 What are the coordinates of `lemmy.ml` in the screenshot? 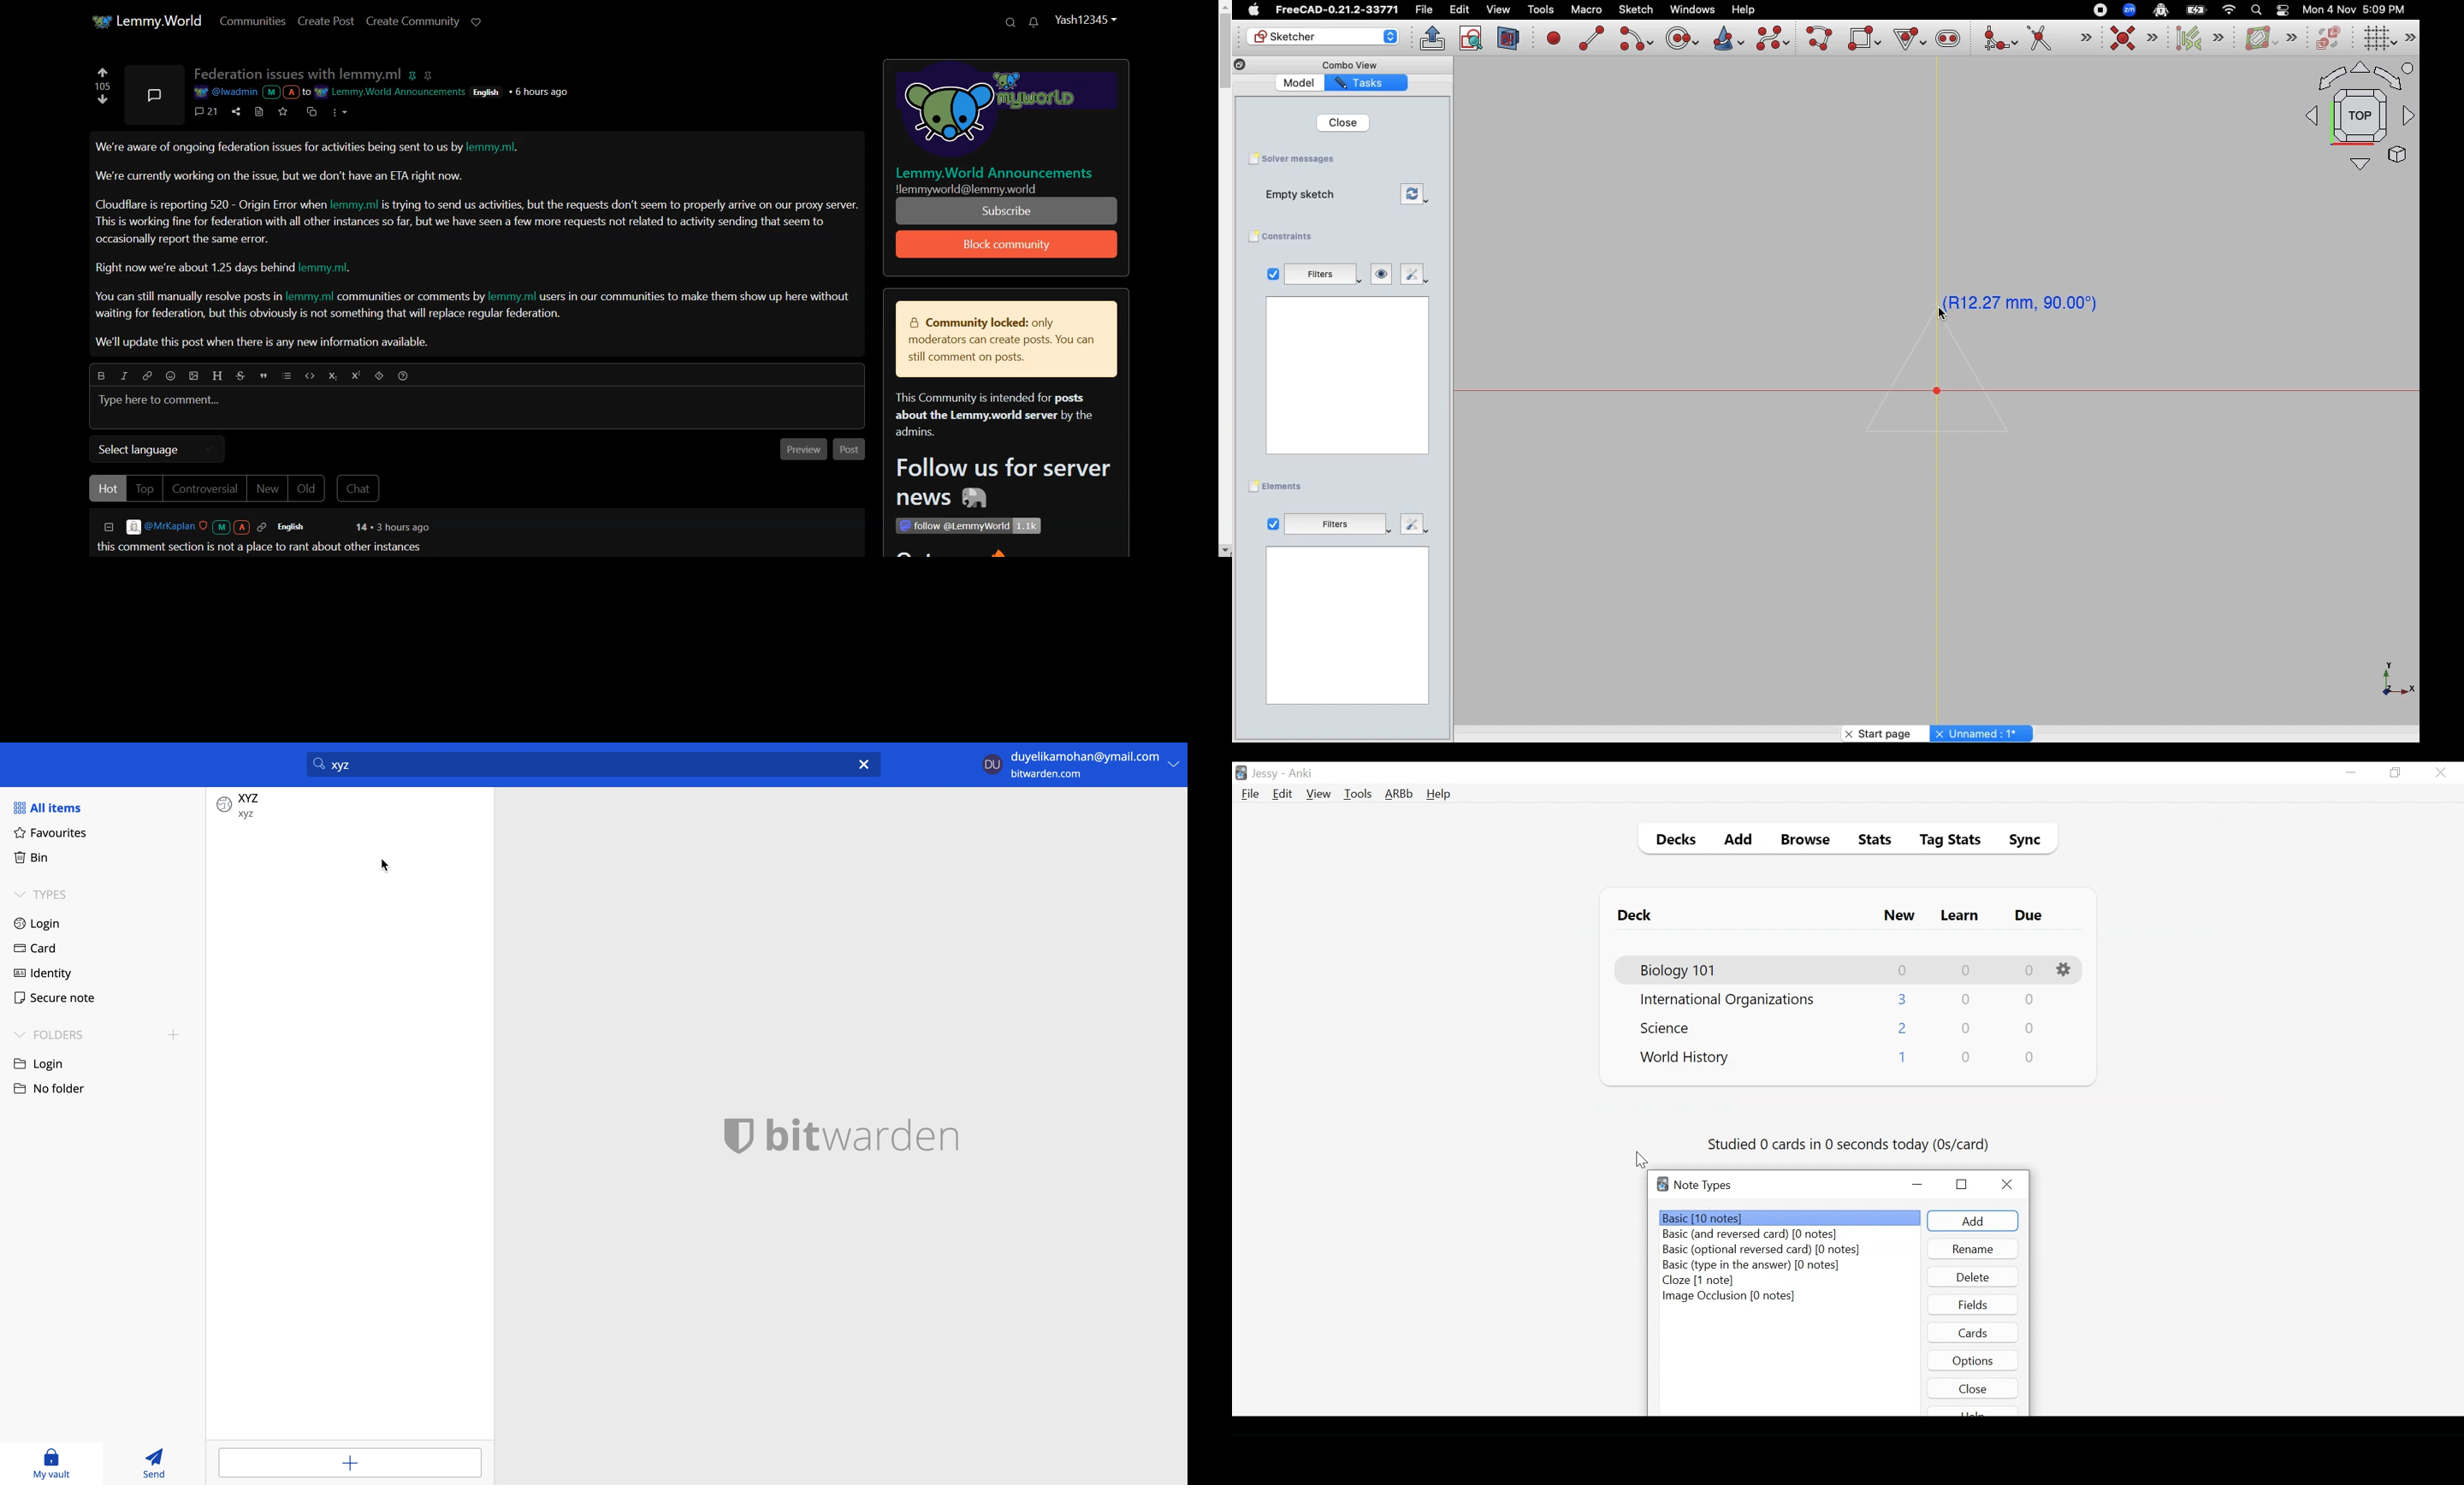 It's located at (311, 297).